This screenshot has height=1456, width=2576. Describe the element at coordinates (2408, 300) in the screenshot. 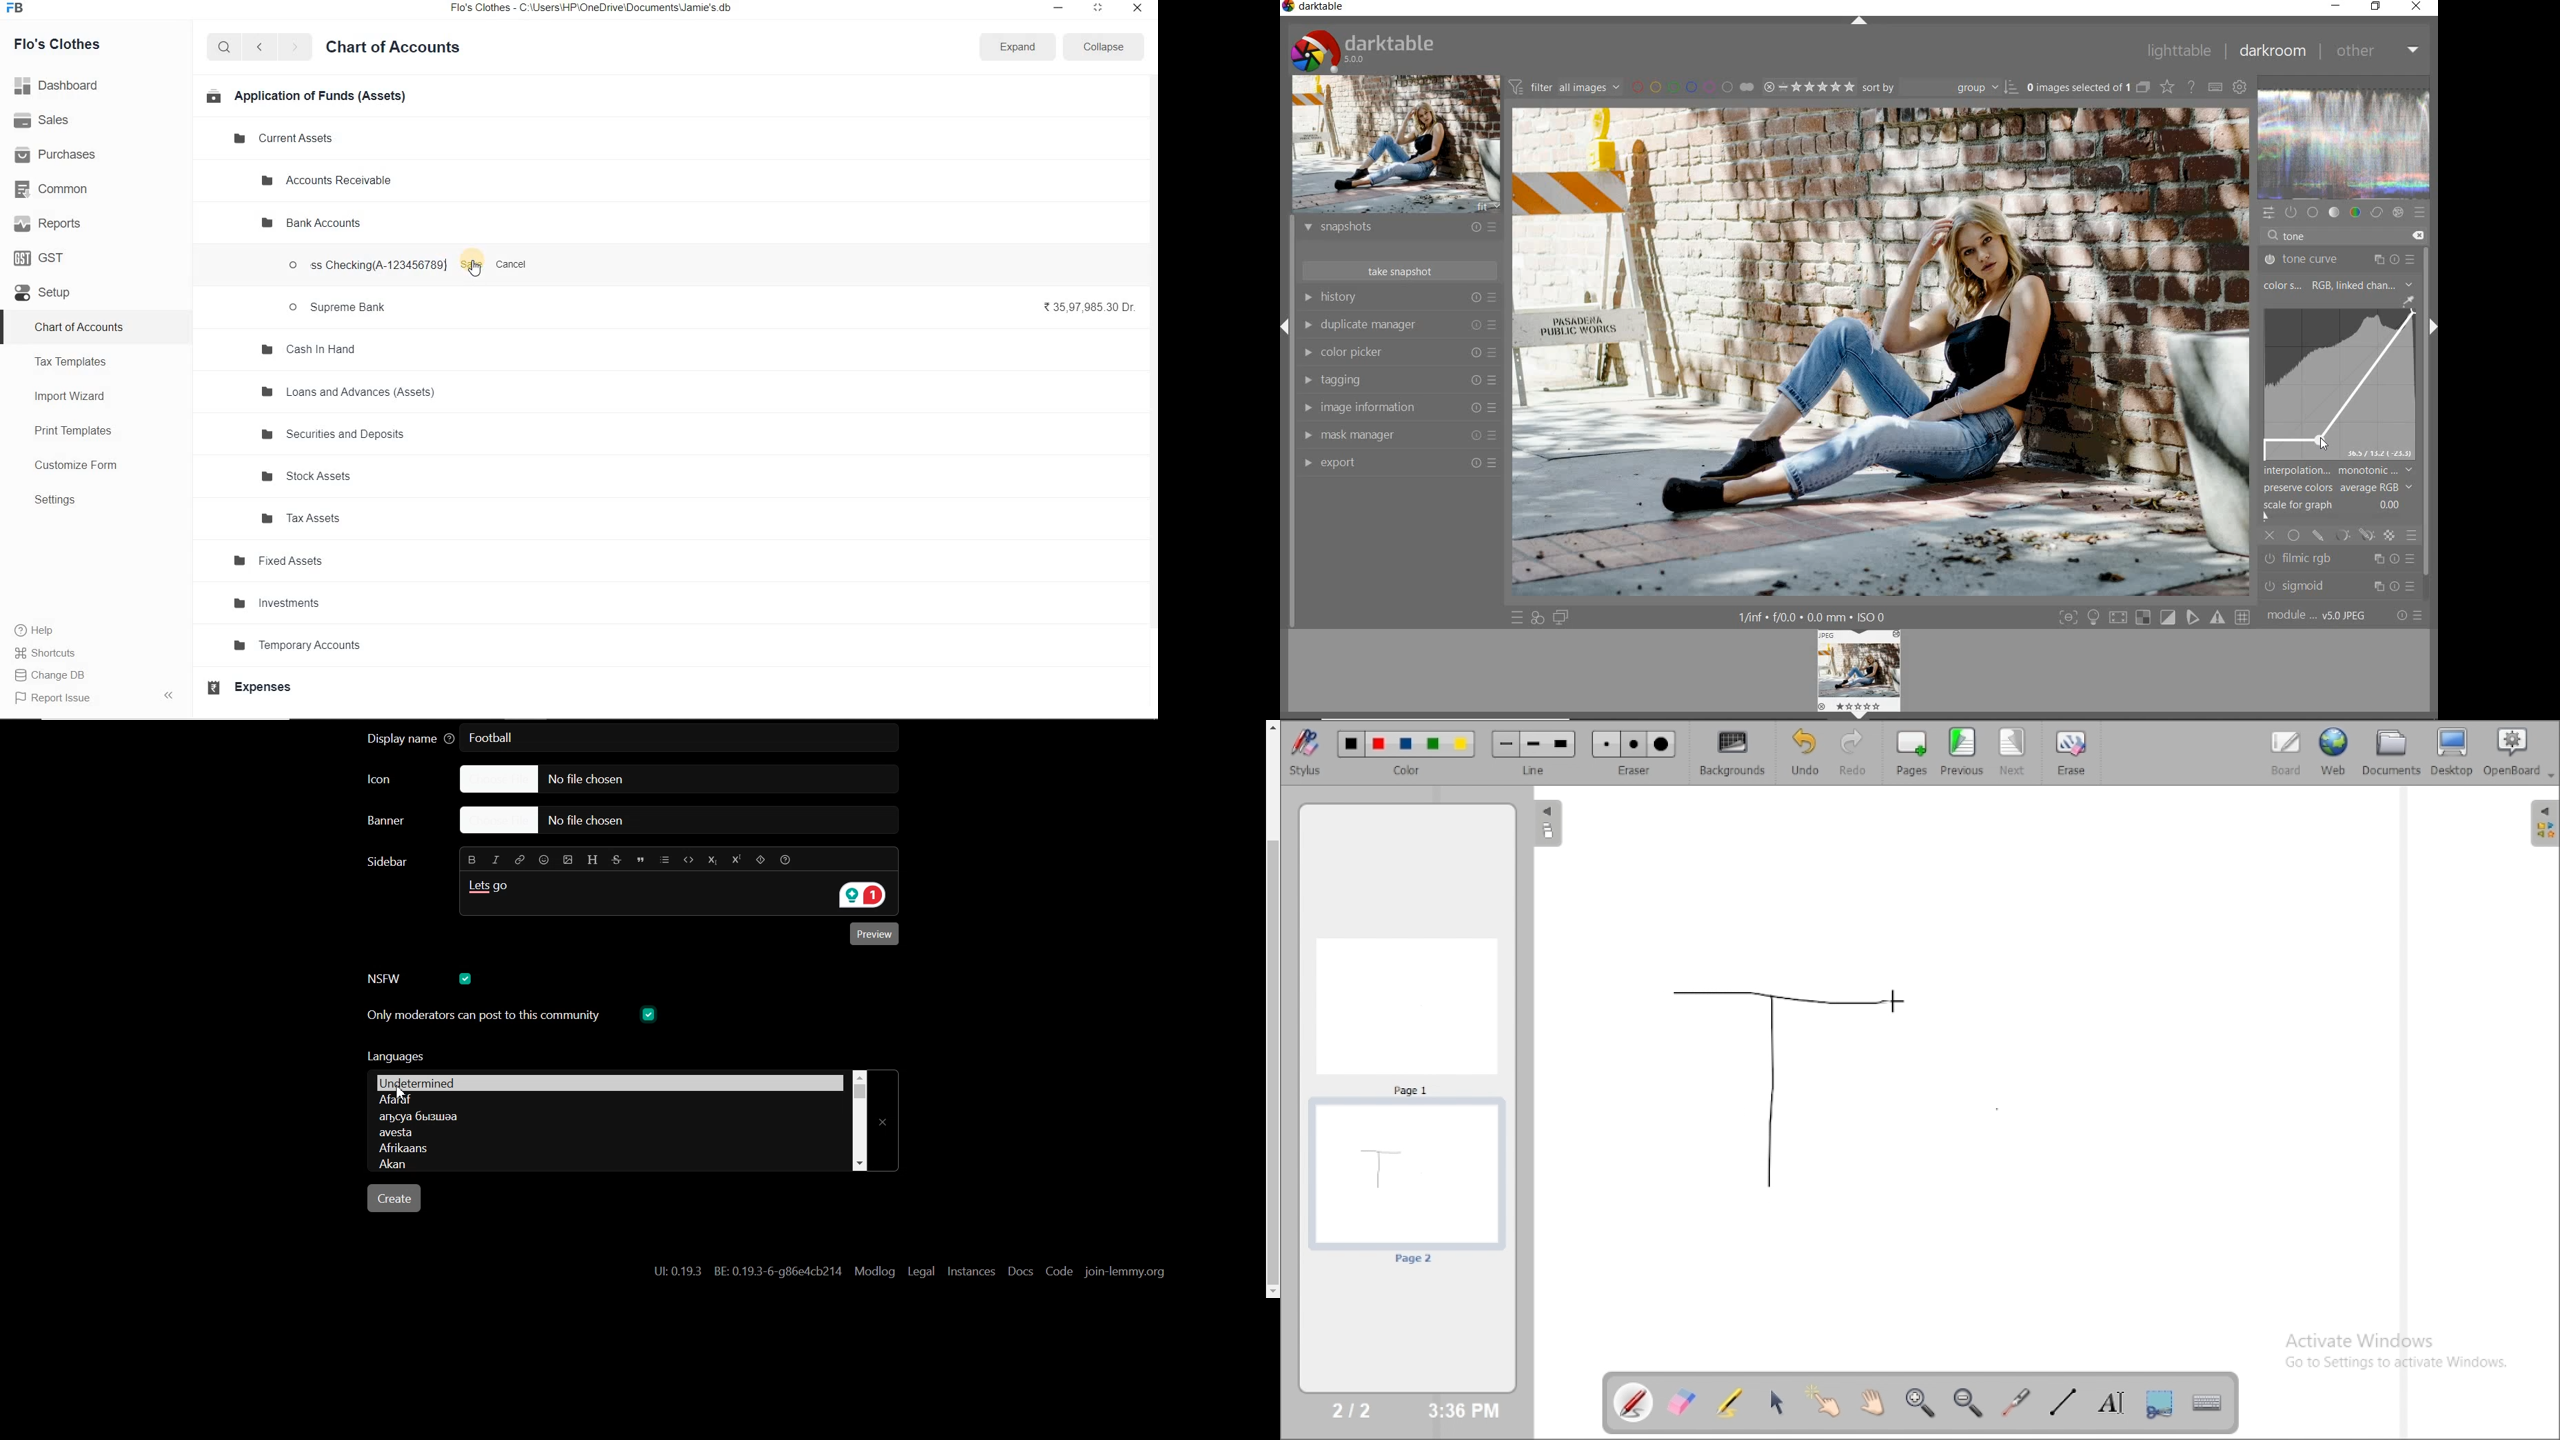

I see `pick gui color from image` at that location.